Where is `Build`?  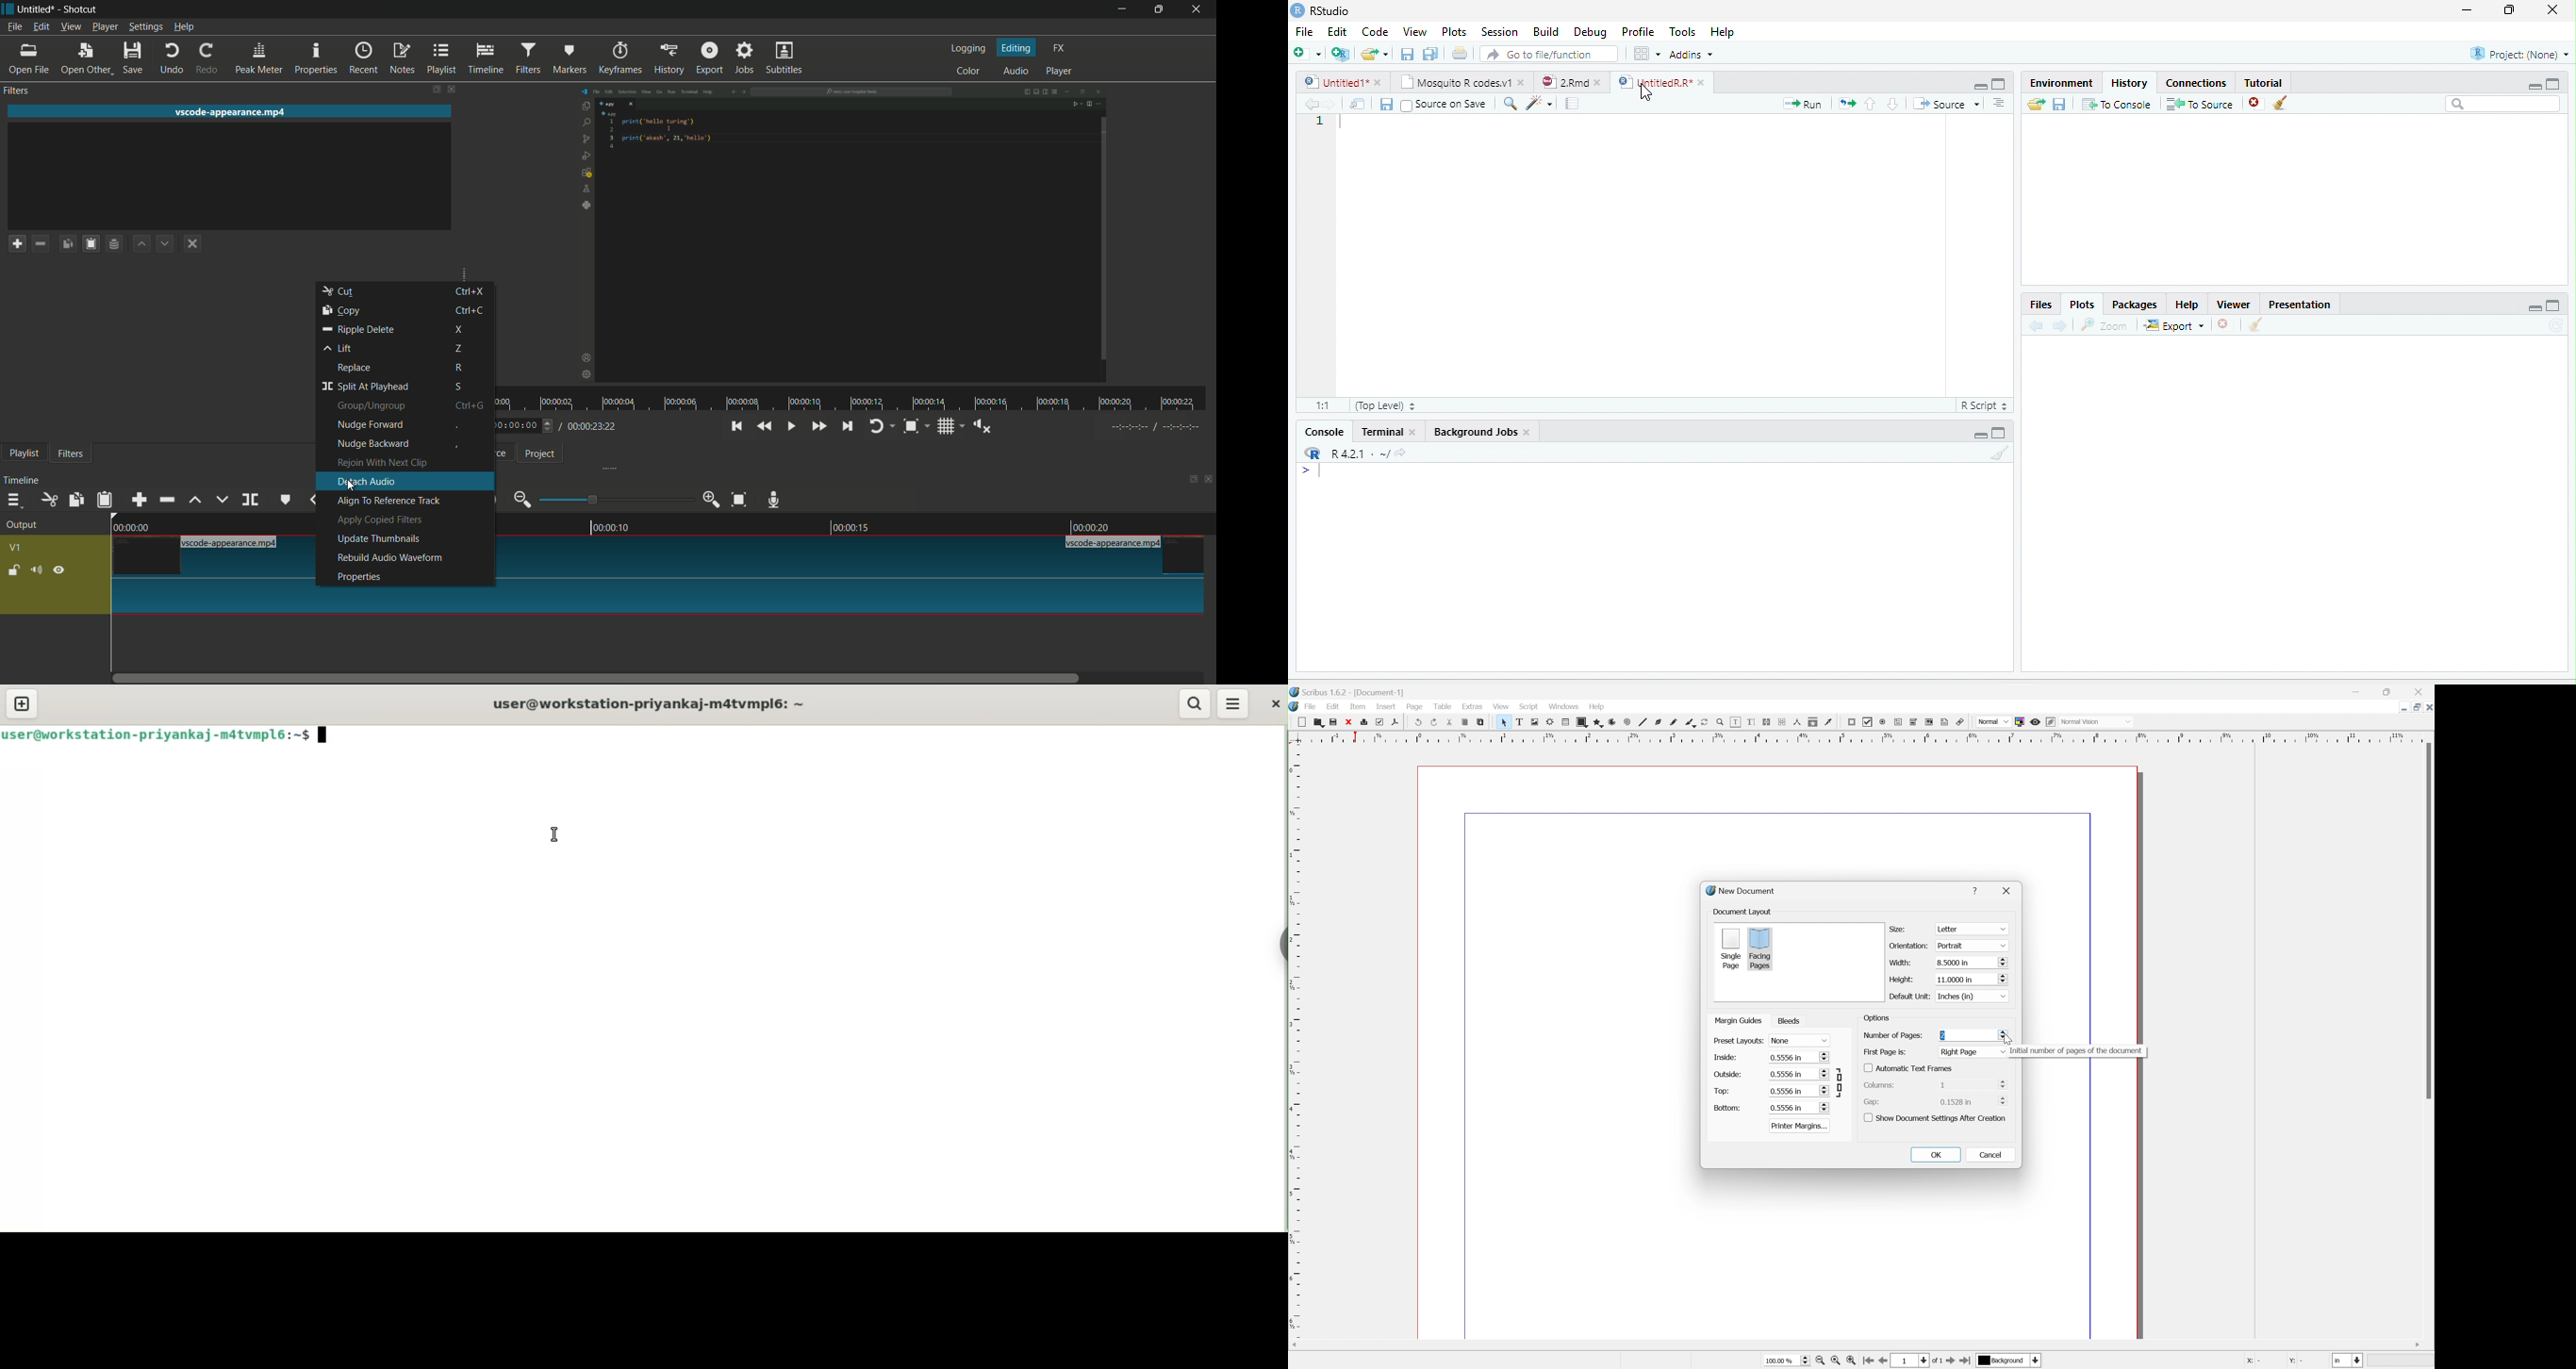
Build is located at coordinates (1545, 31).